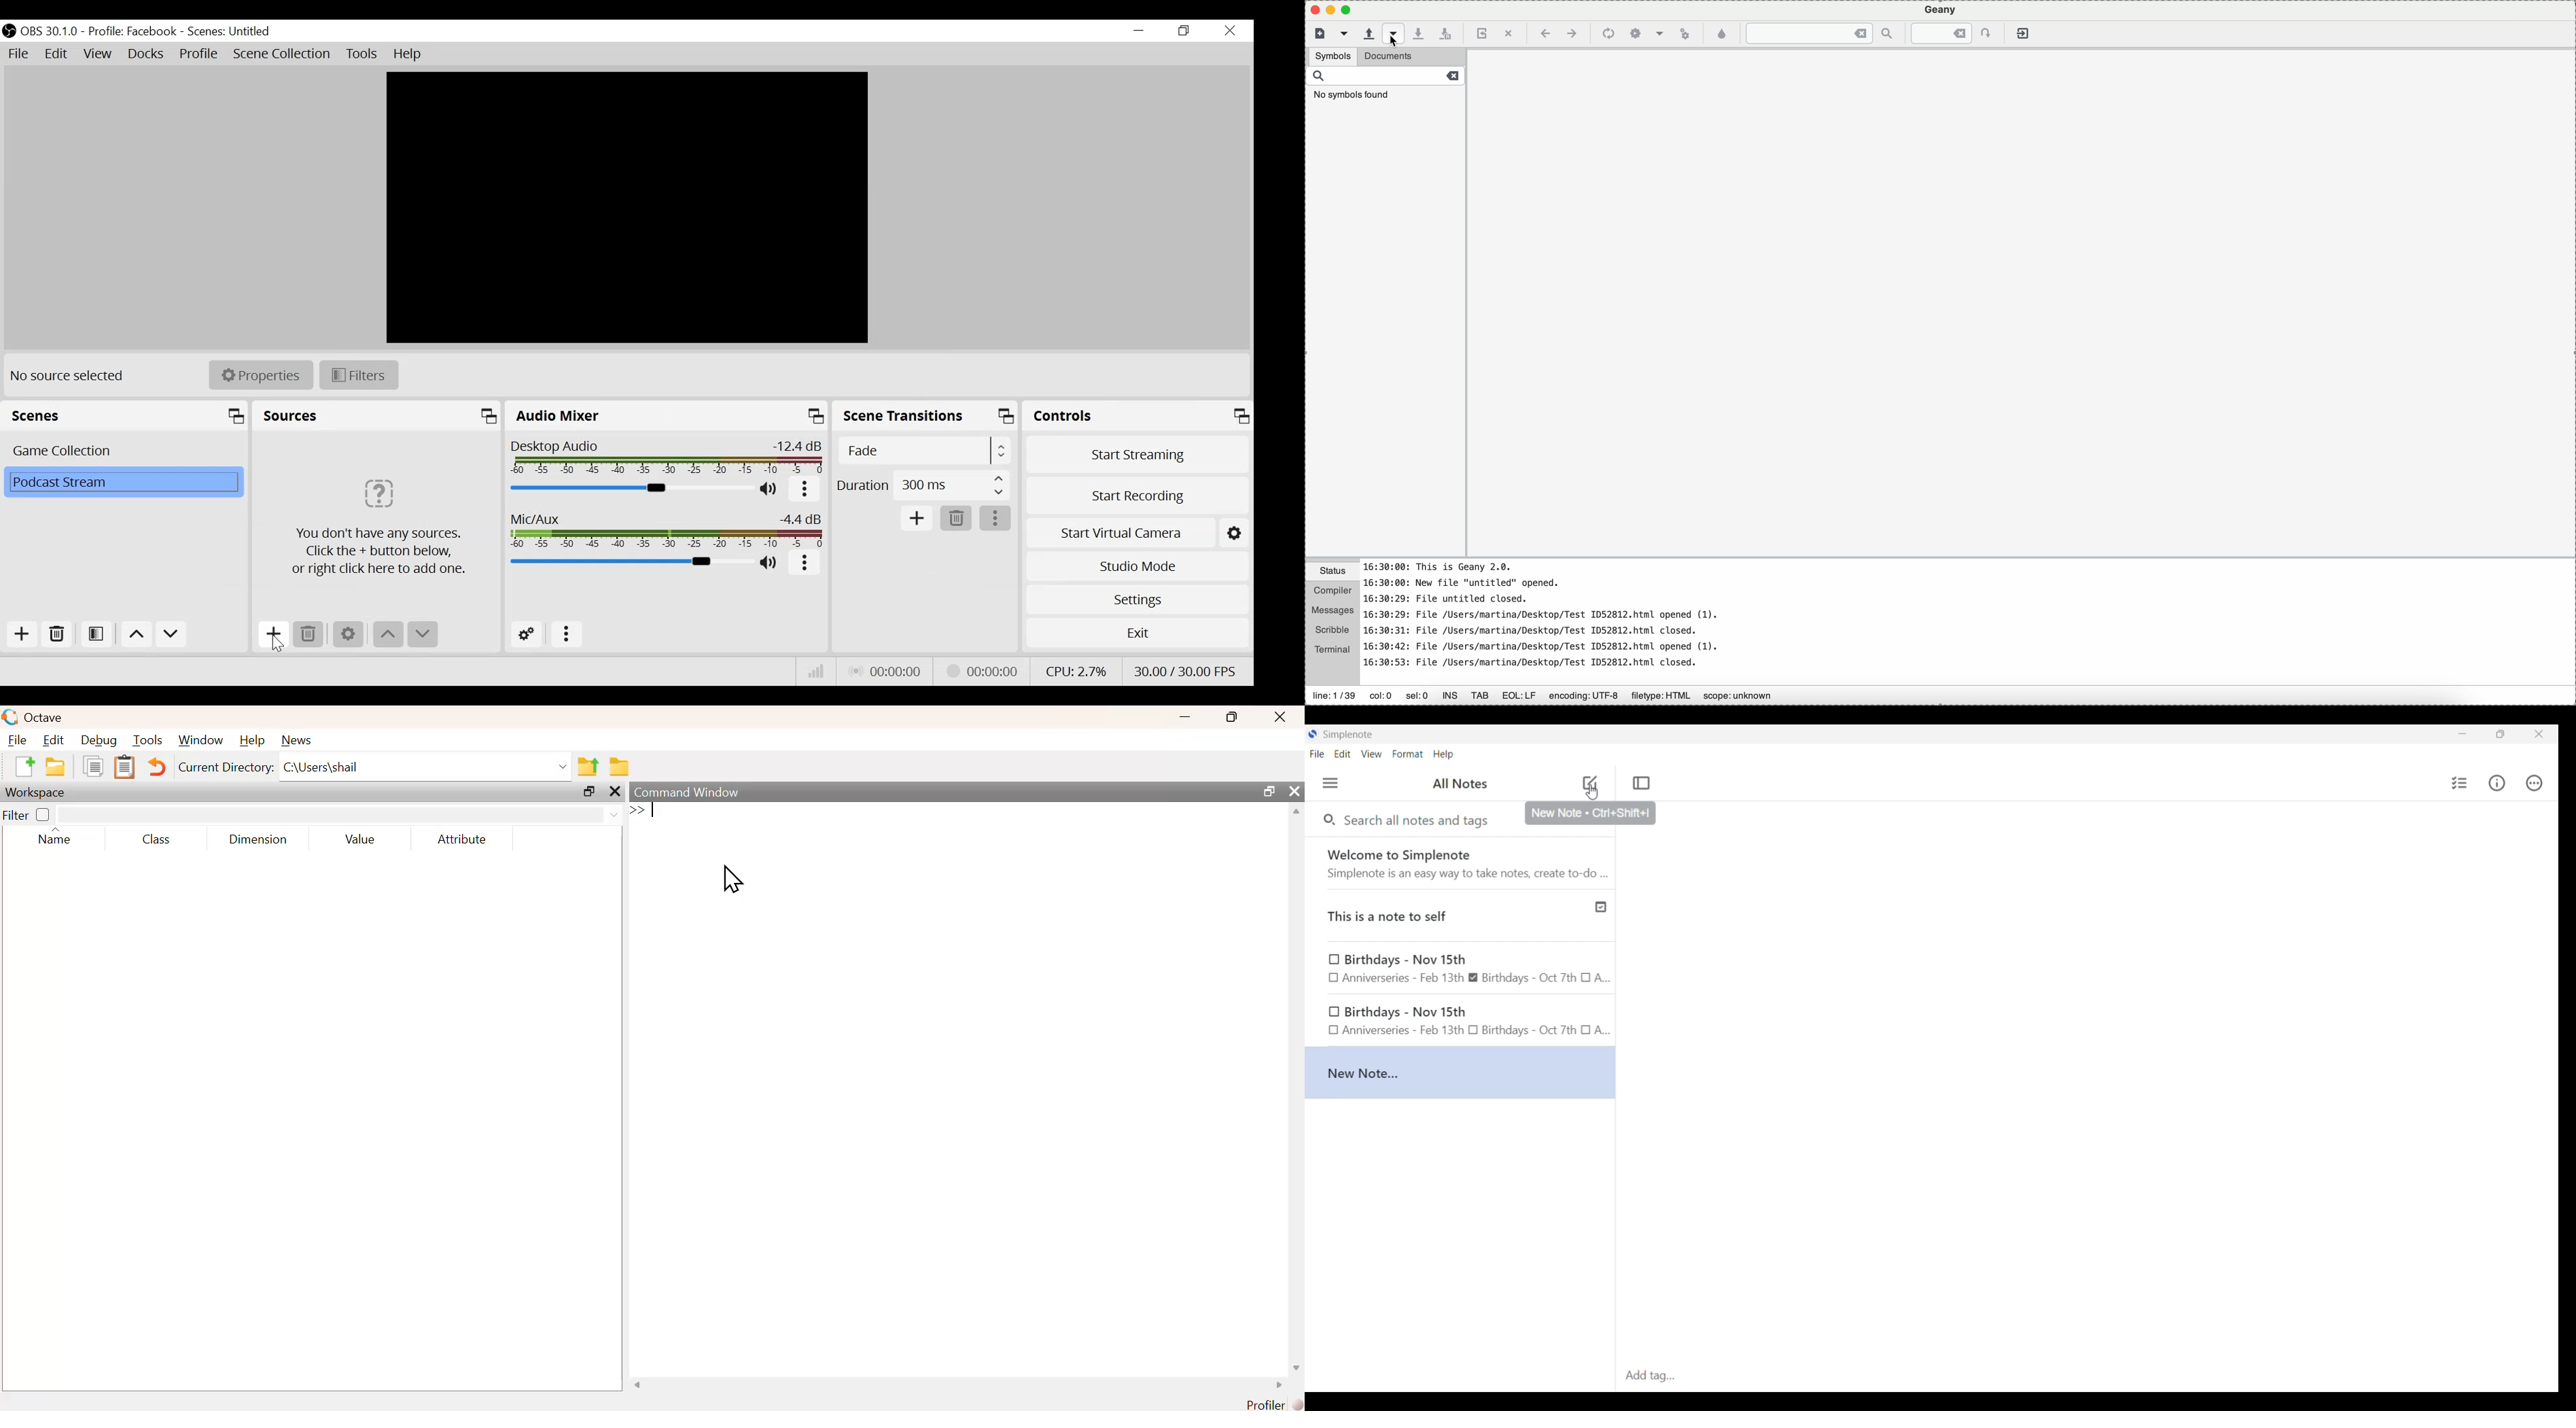  What do you see at coordinates (1185, 31) in the screenshot?
I see `Restore` at bounding box center [1185, 31].